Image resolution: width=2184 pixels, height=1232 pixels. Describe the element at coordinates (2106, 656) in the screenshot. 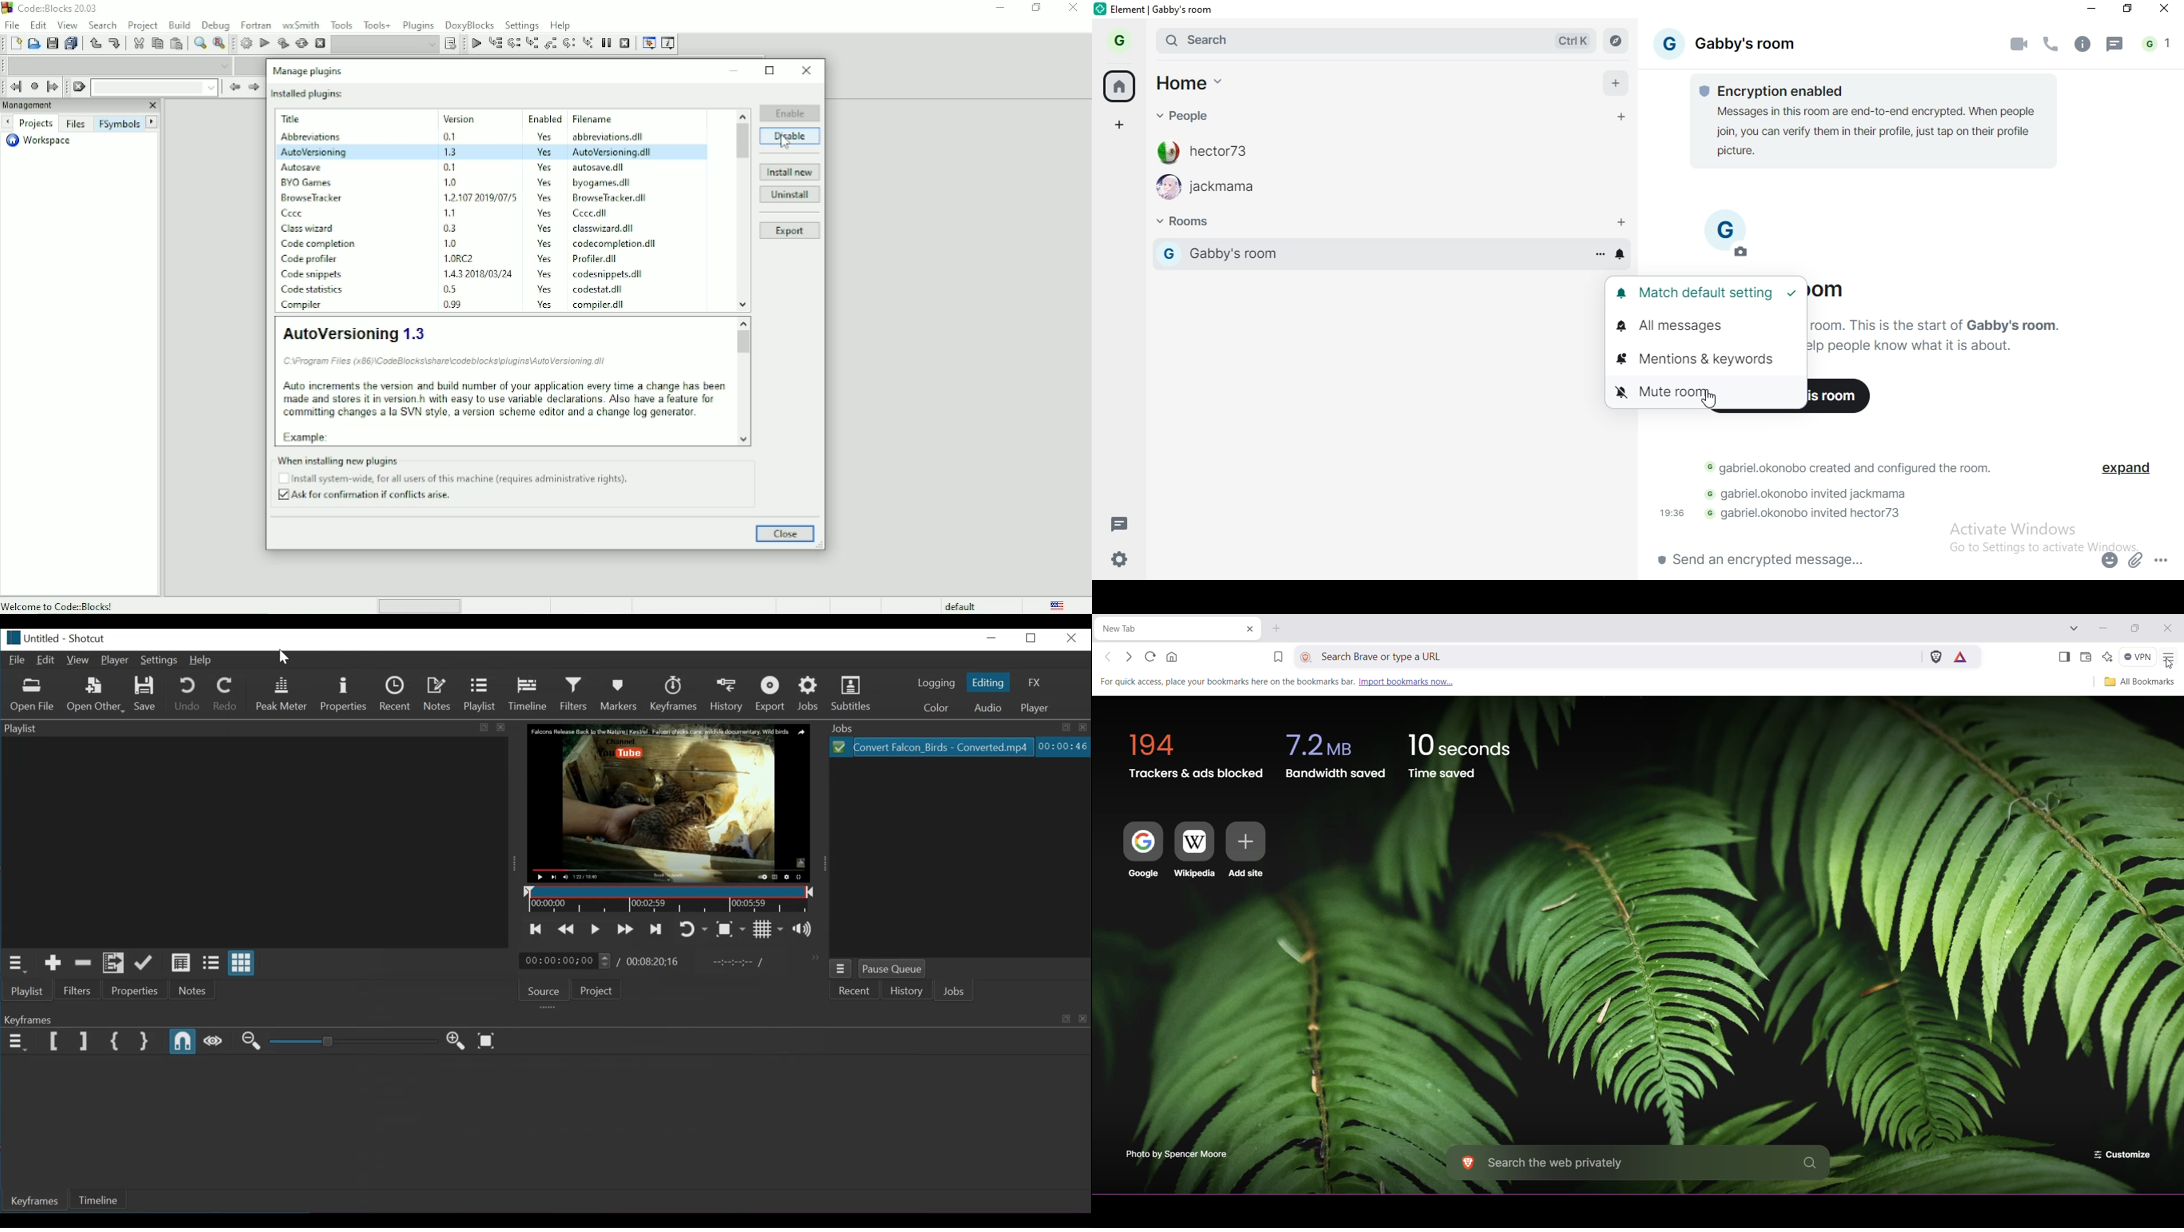

I see `Leo AI` at that location.